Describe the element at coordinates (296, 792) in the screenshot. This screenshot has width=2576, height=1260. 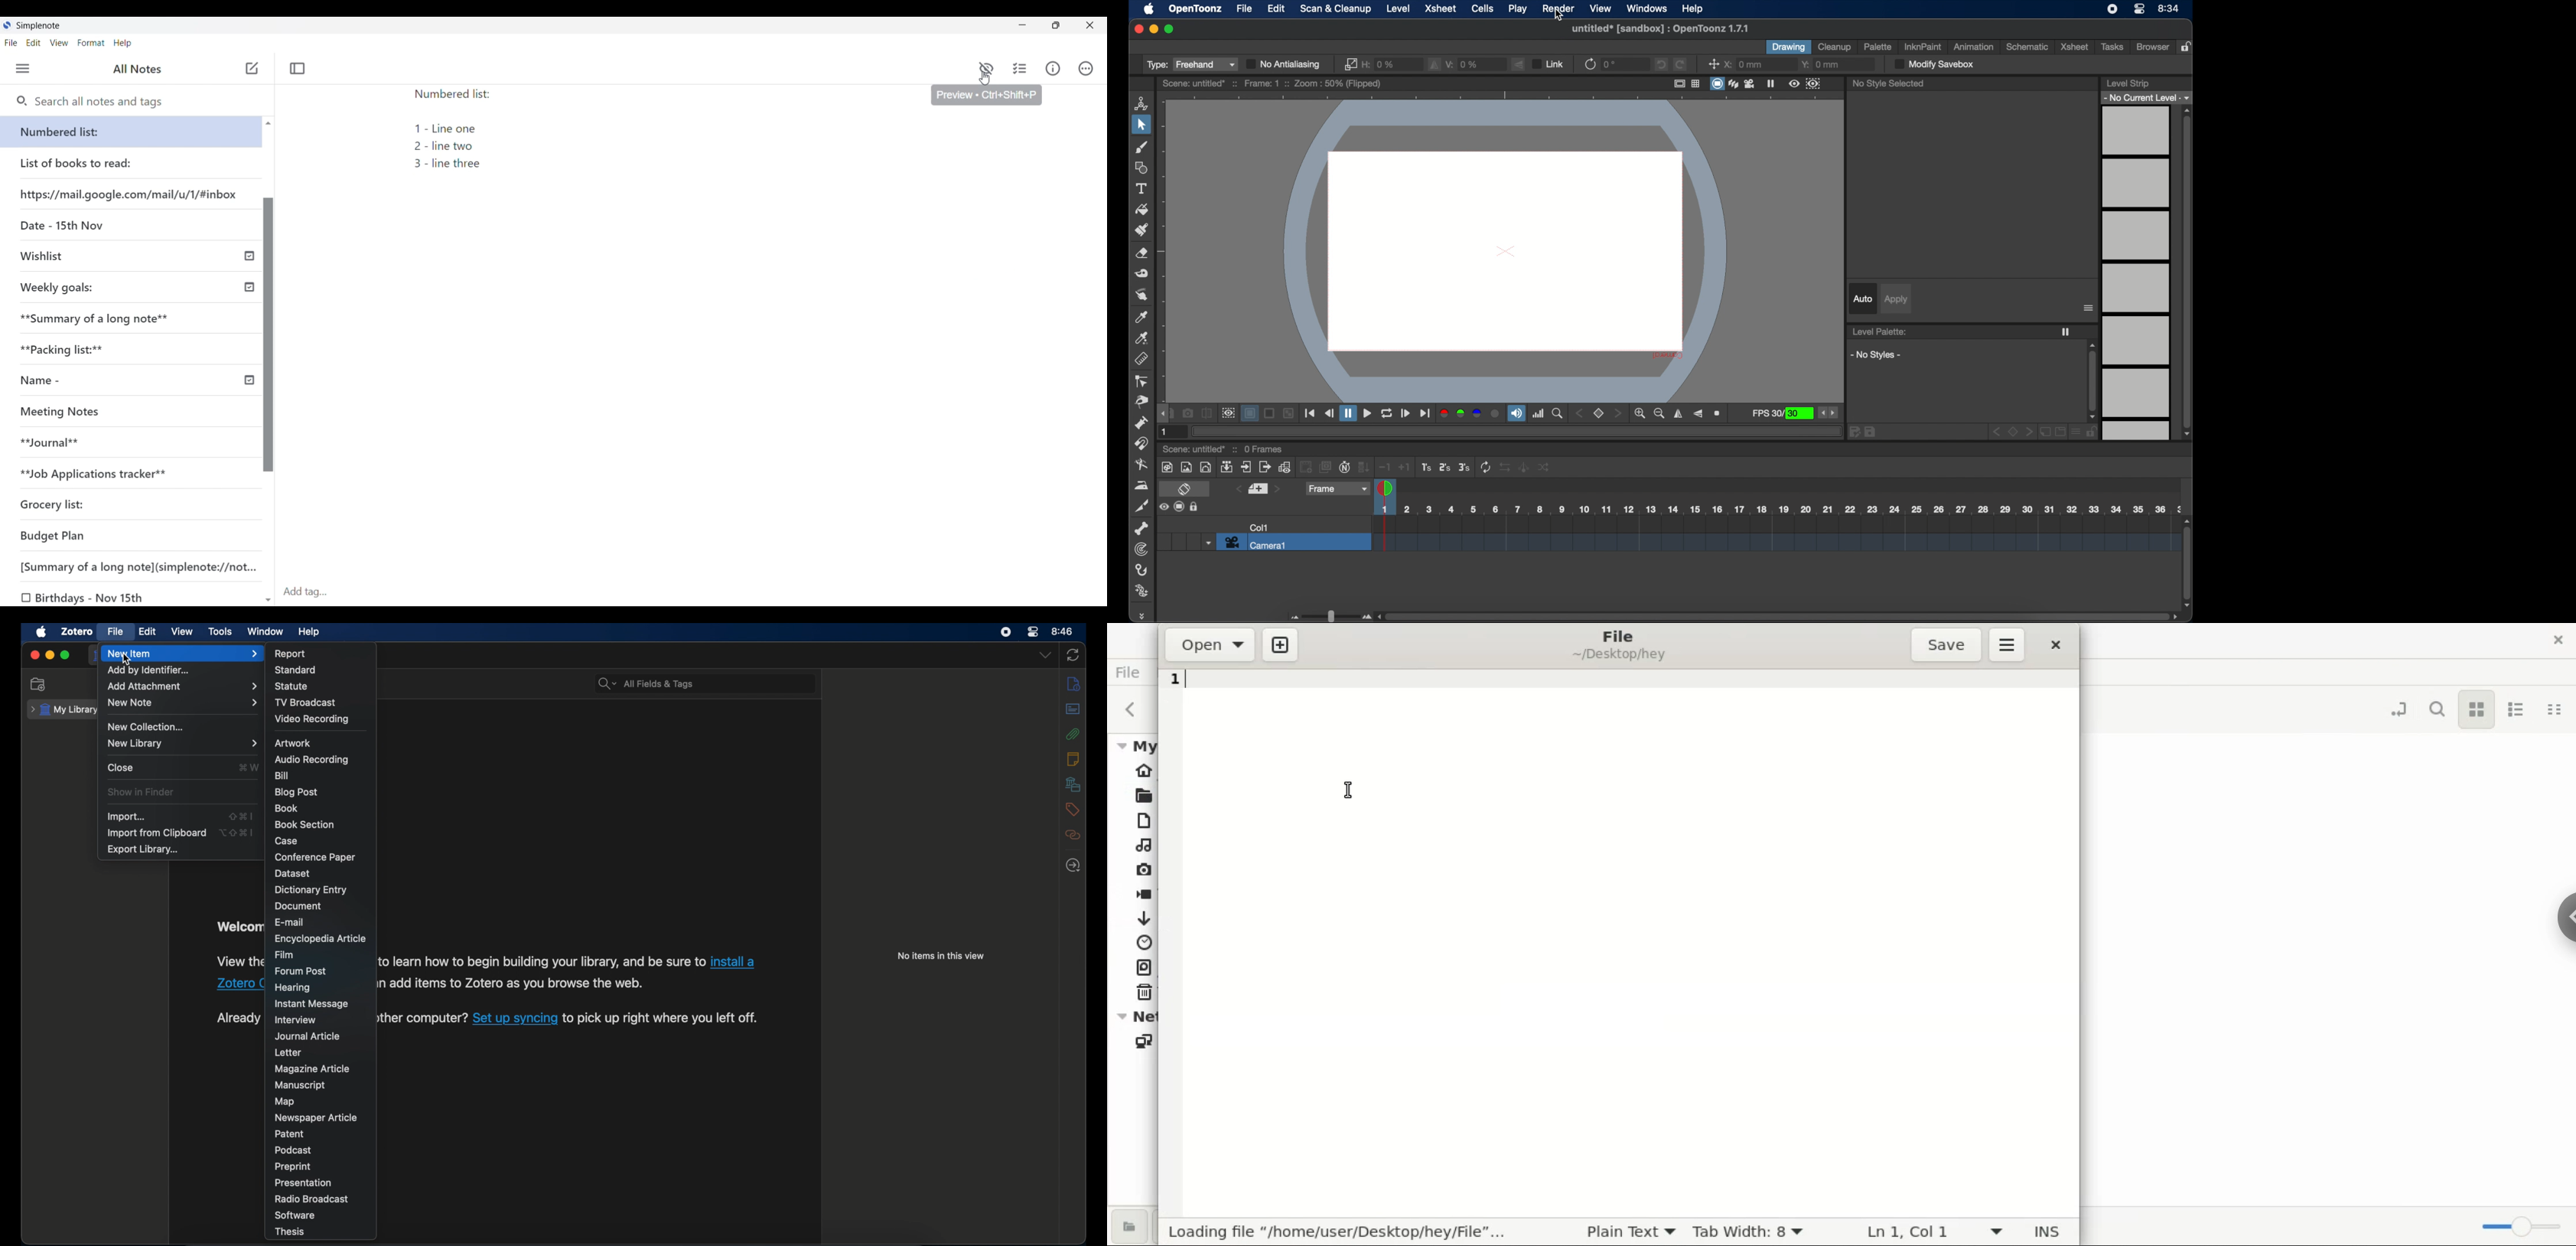
I see `blog post` at that location.